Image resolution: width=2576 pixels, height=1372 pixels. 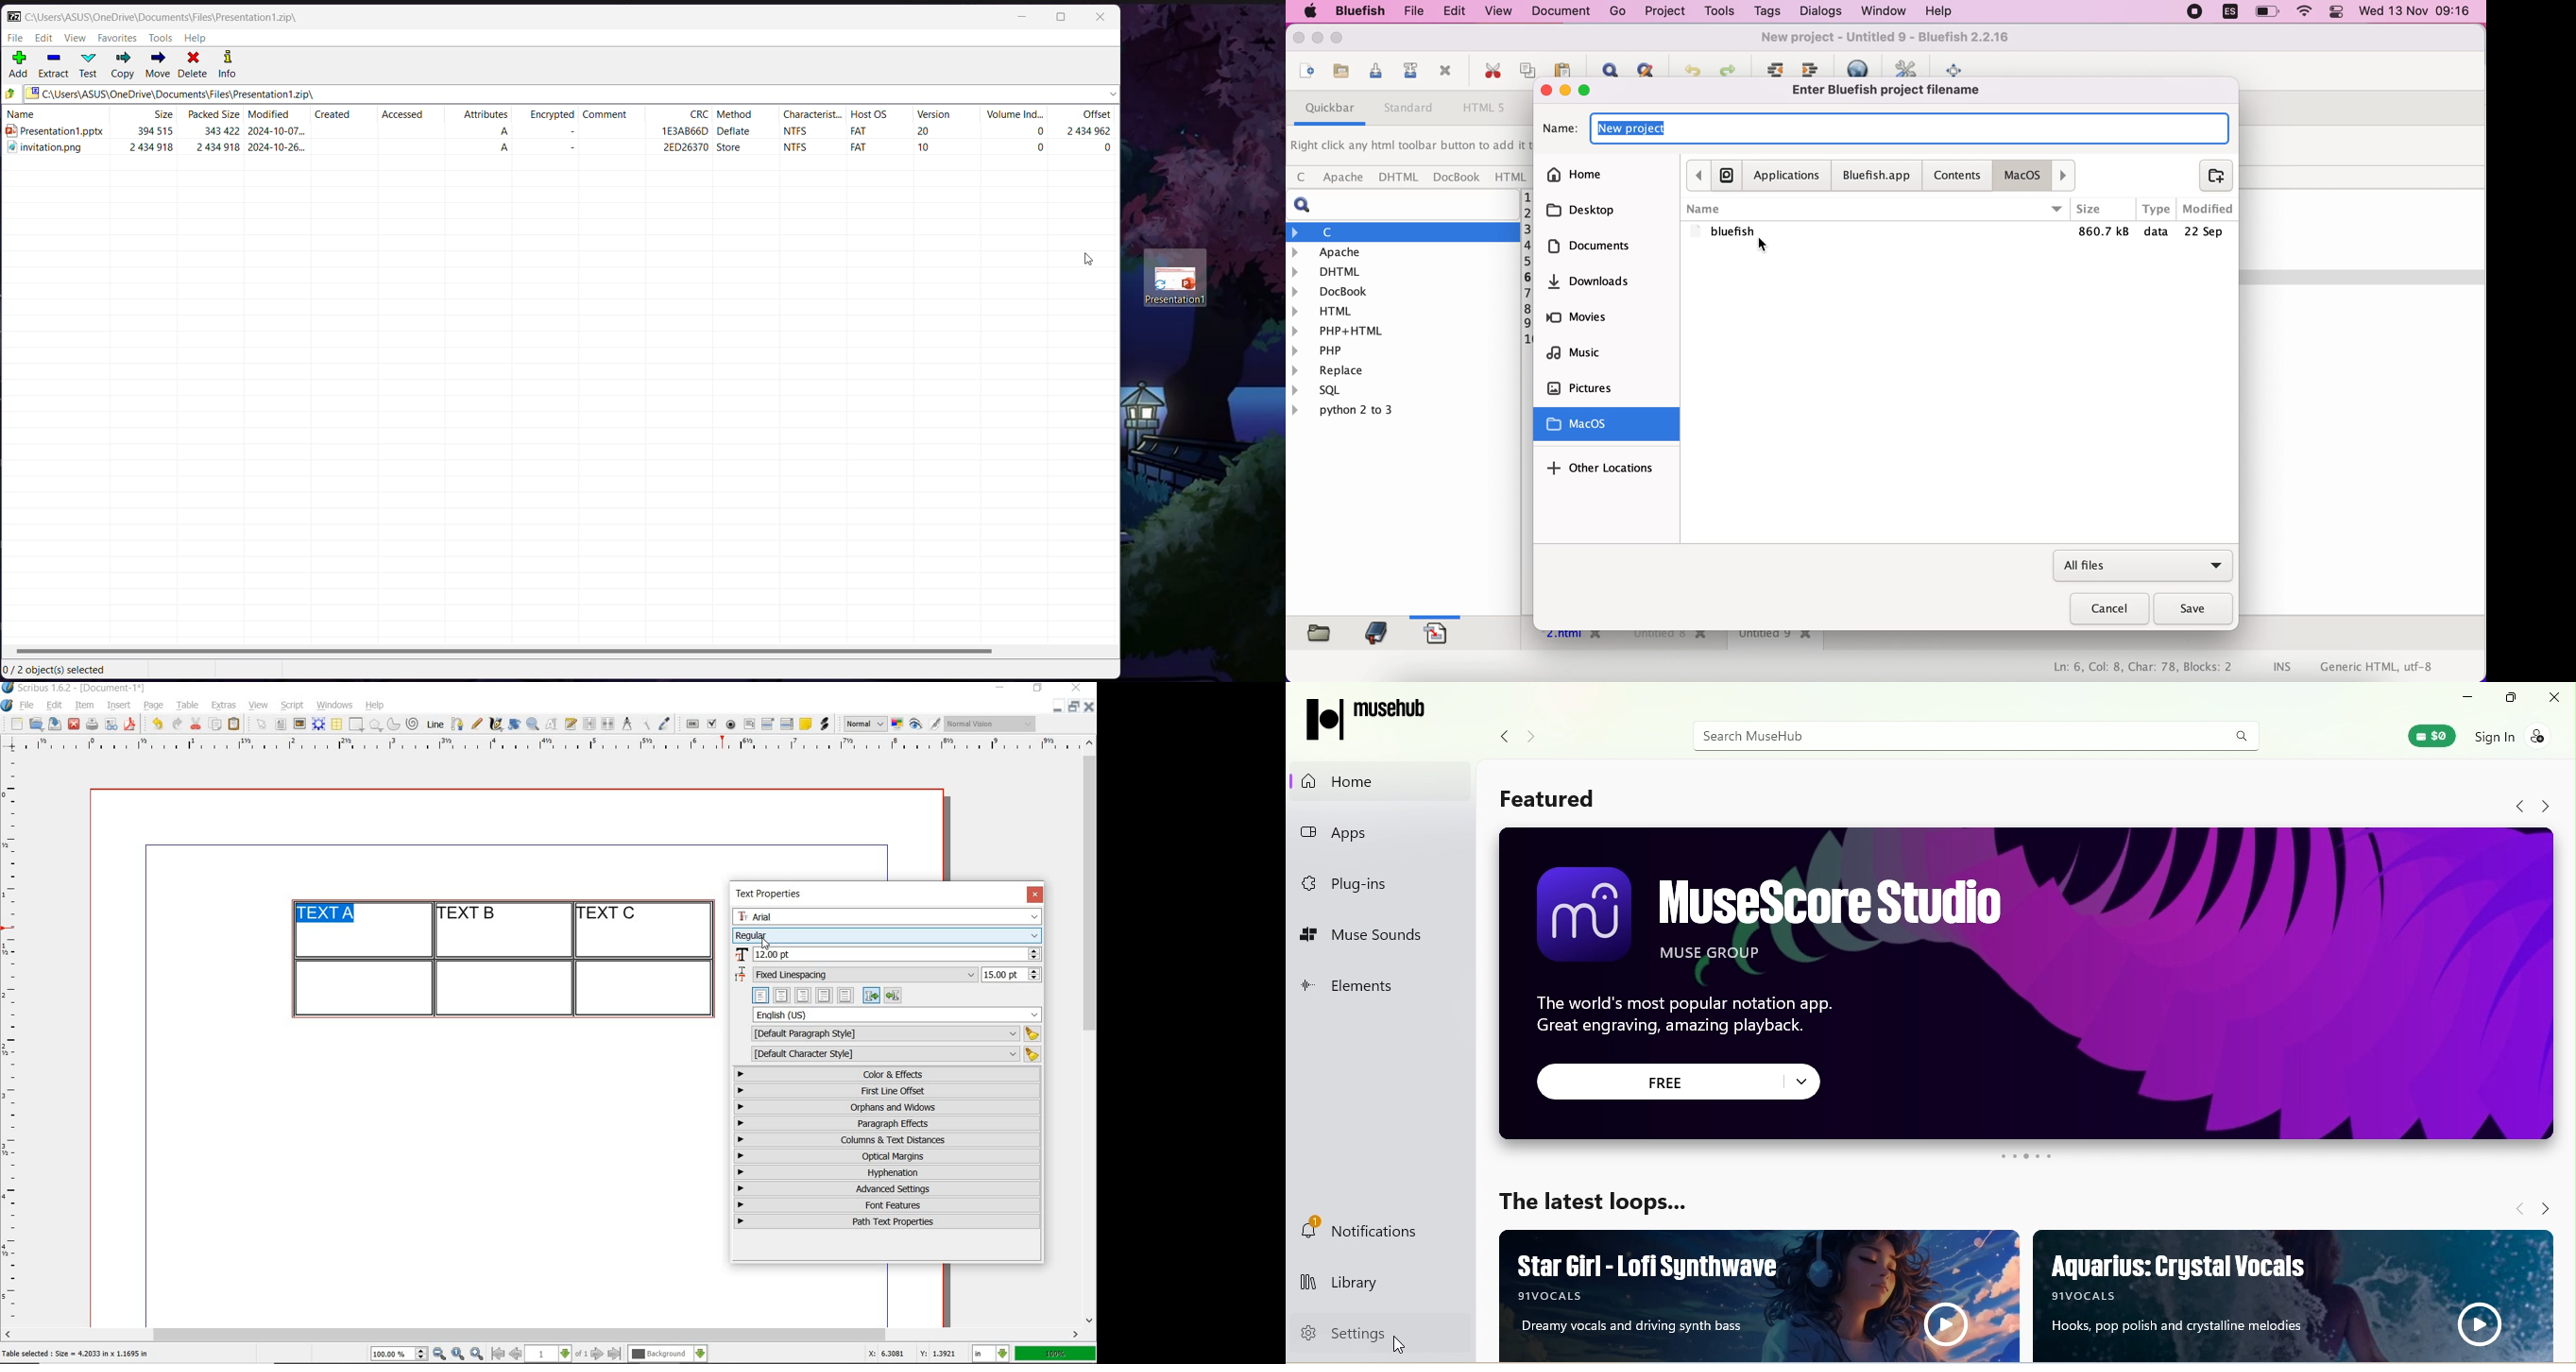 What do you see at coordinates (374, 706) in the screenshot?
I see `help` at bounding box center [374, 706].